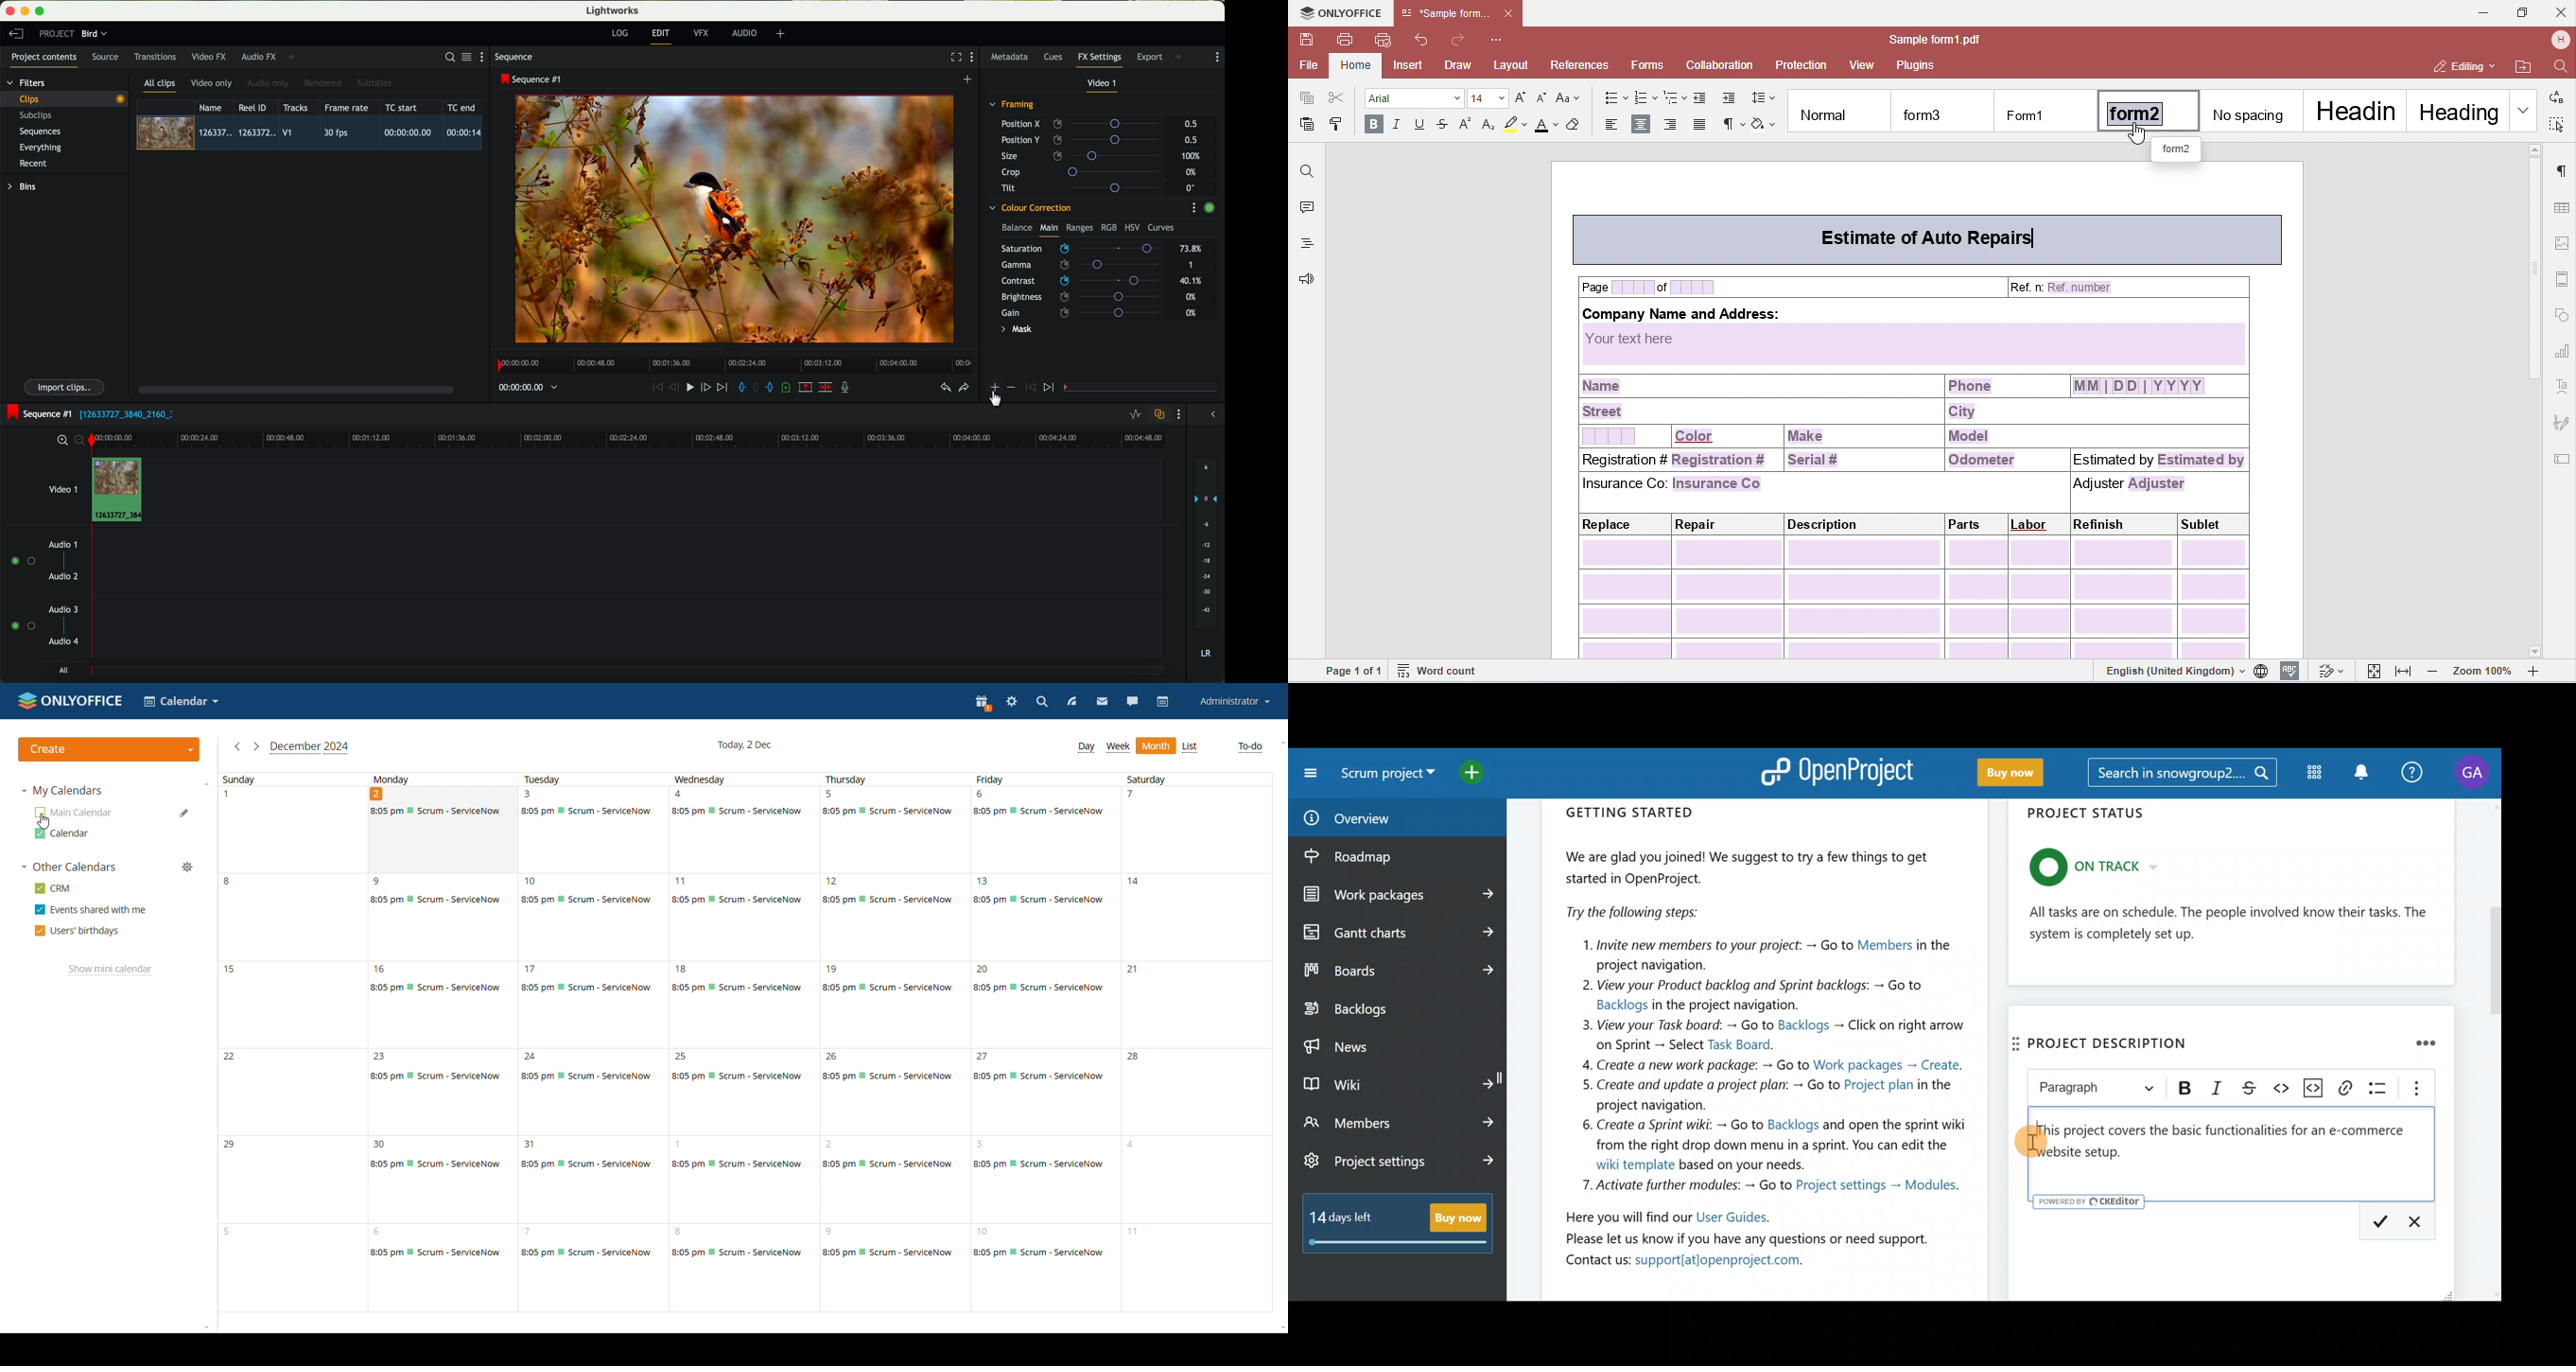  What do you see at coordinates (1190, 747) in the screenshot?
I see `list view` at bounding box center [1190, 747].